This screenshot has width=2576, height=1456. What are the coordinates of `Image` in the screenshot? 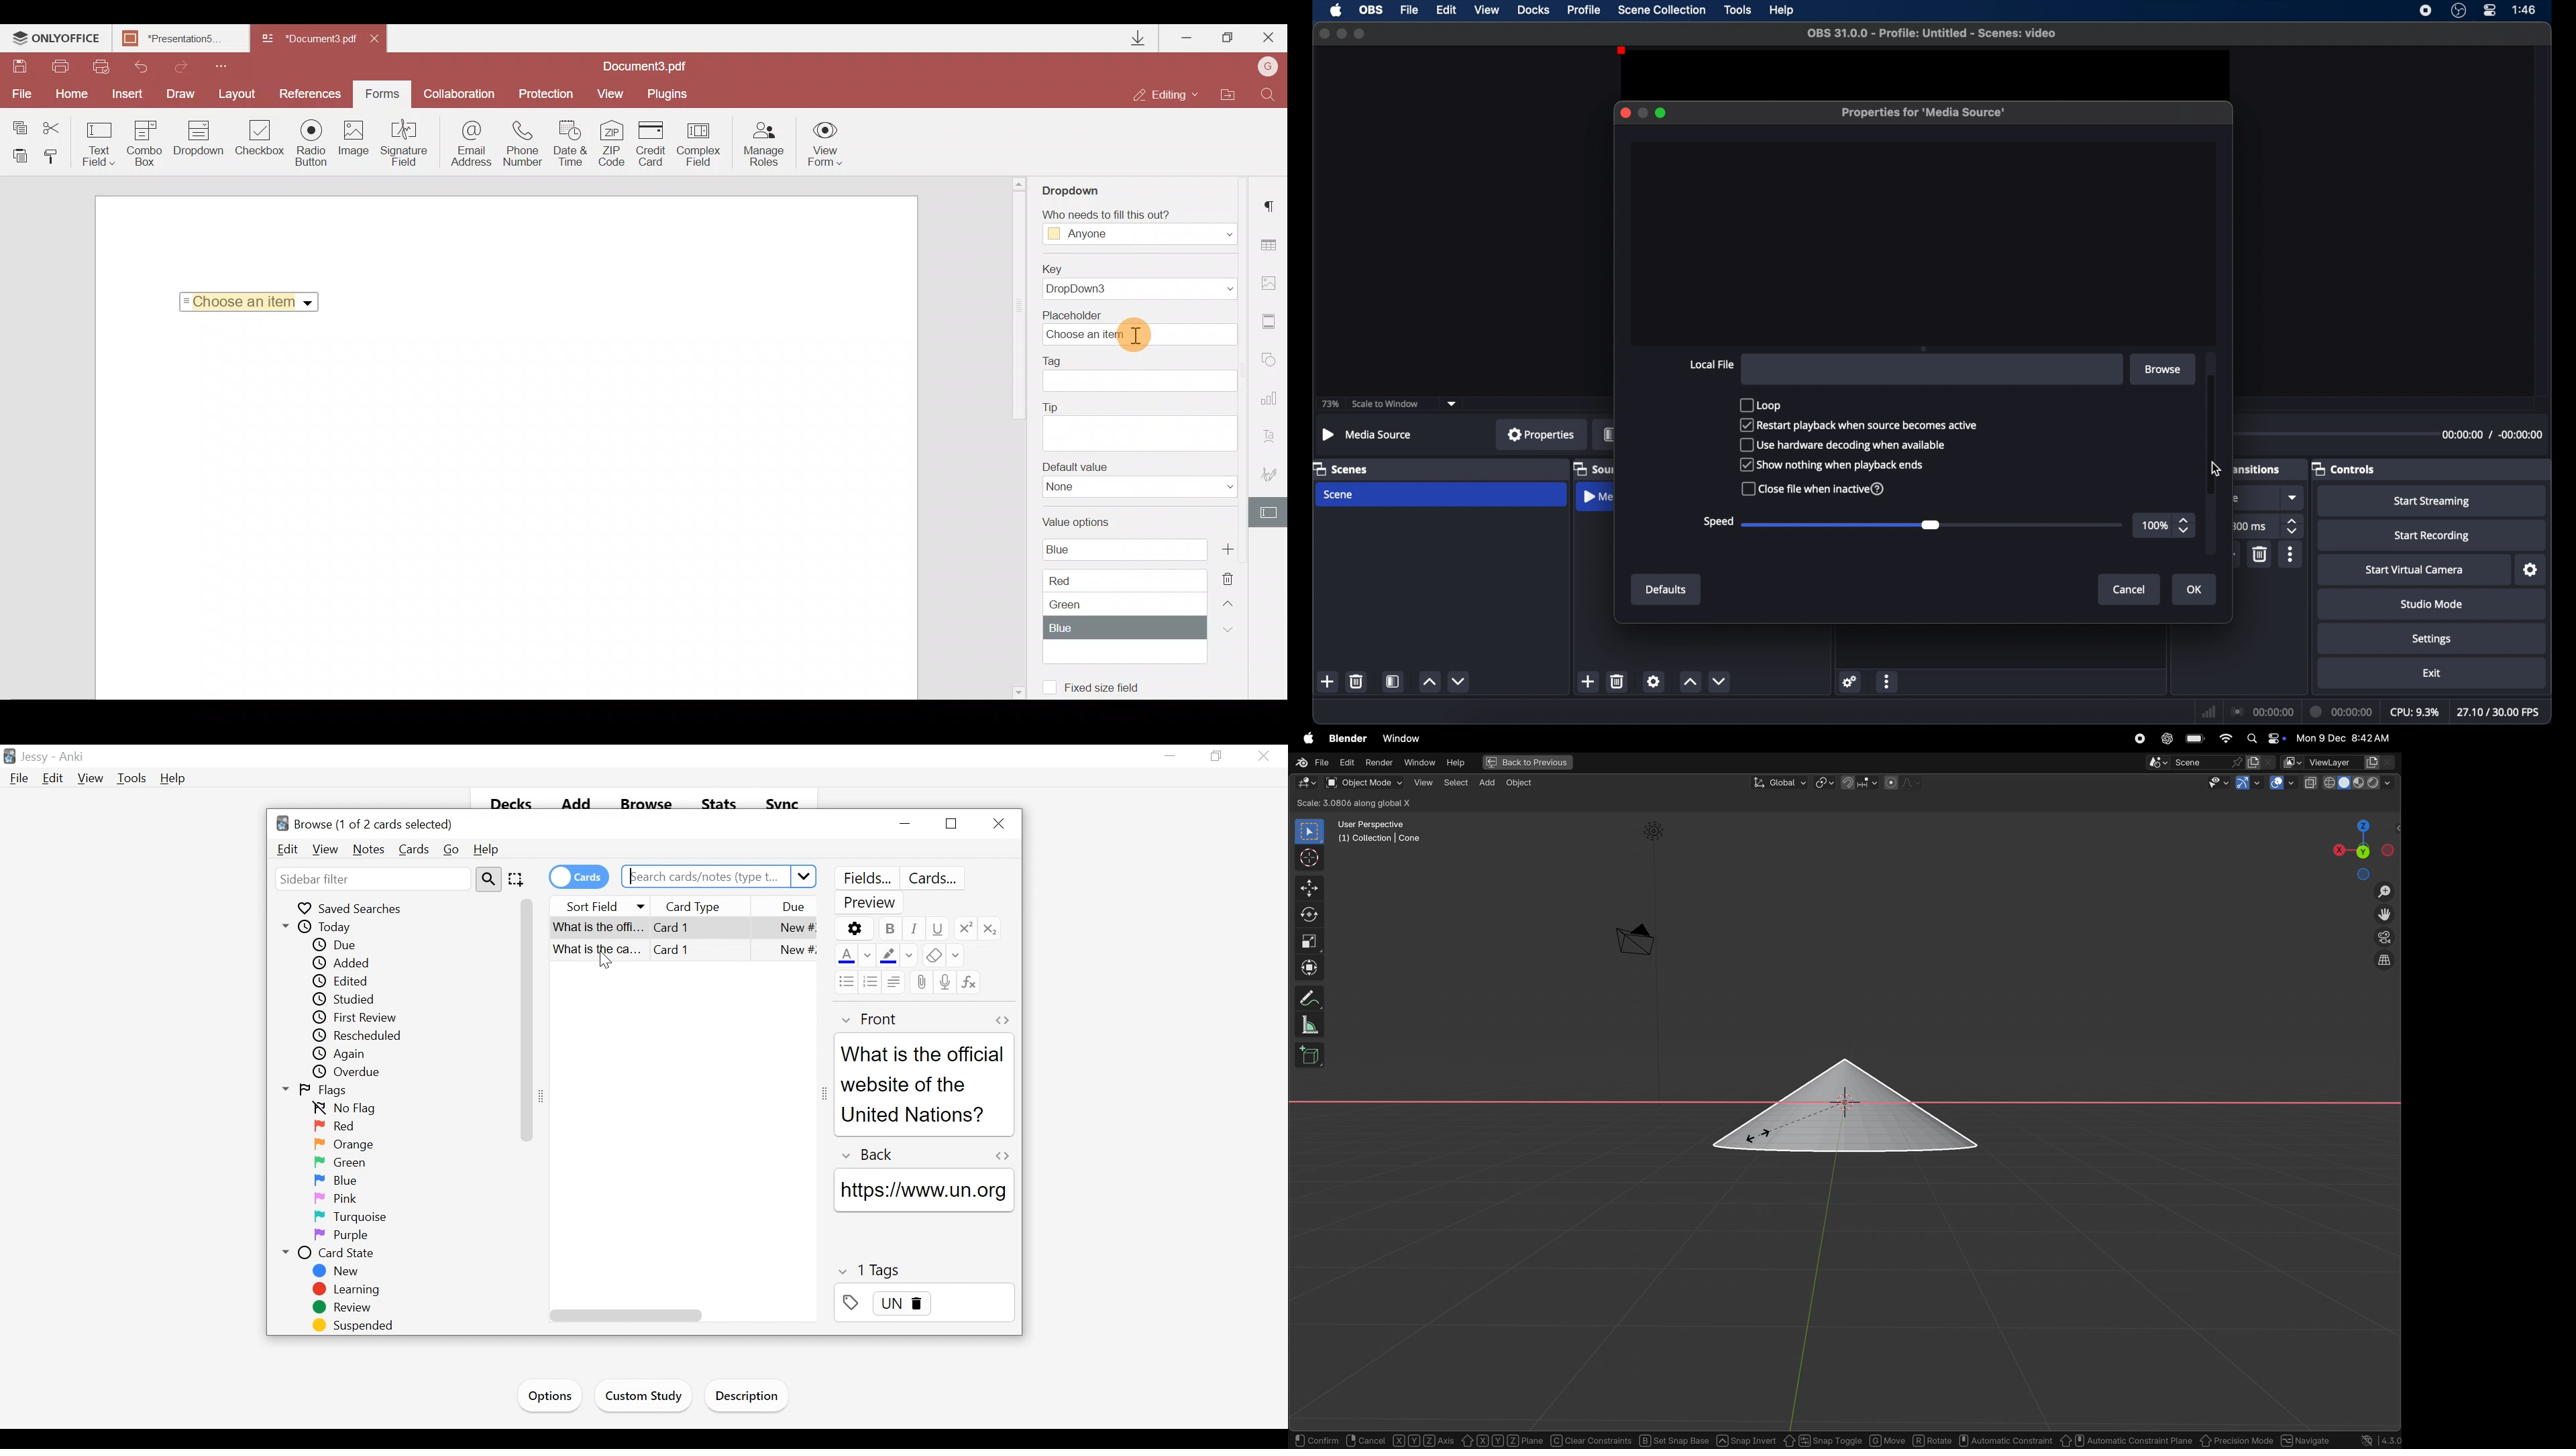 It's located at (357, 142).